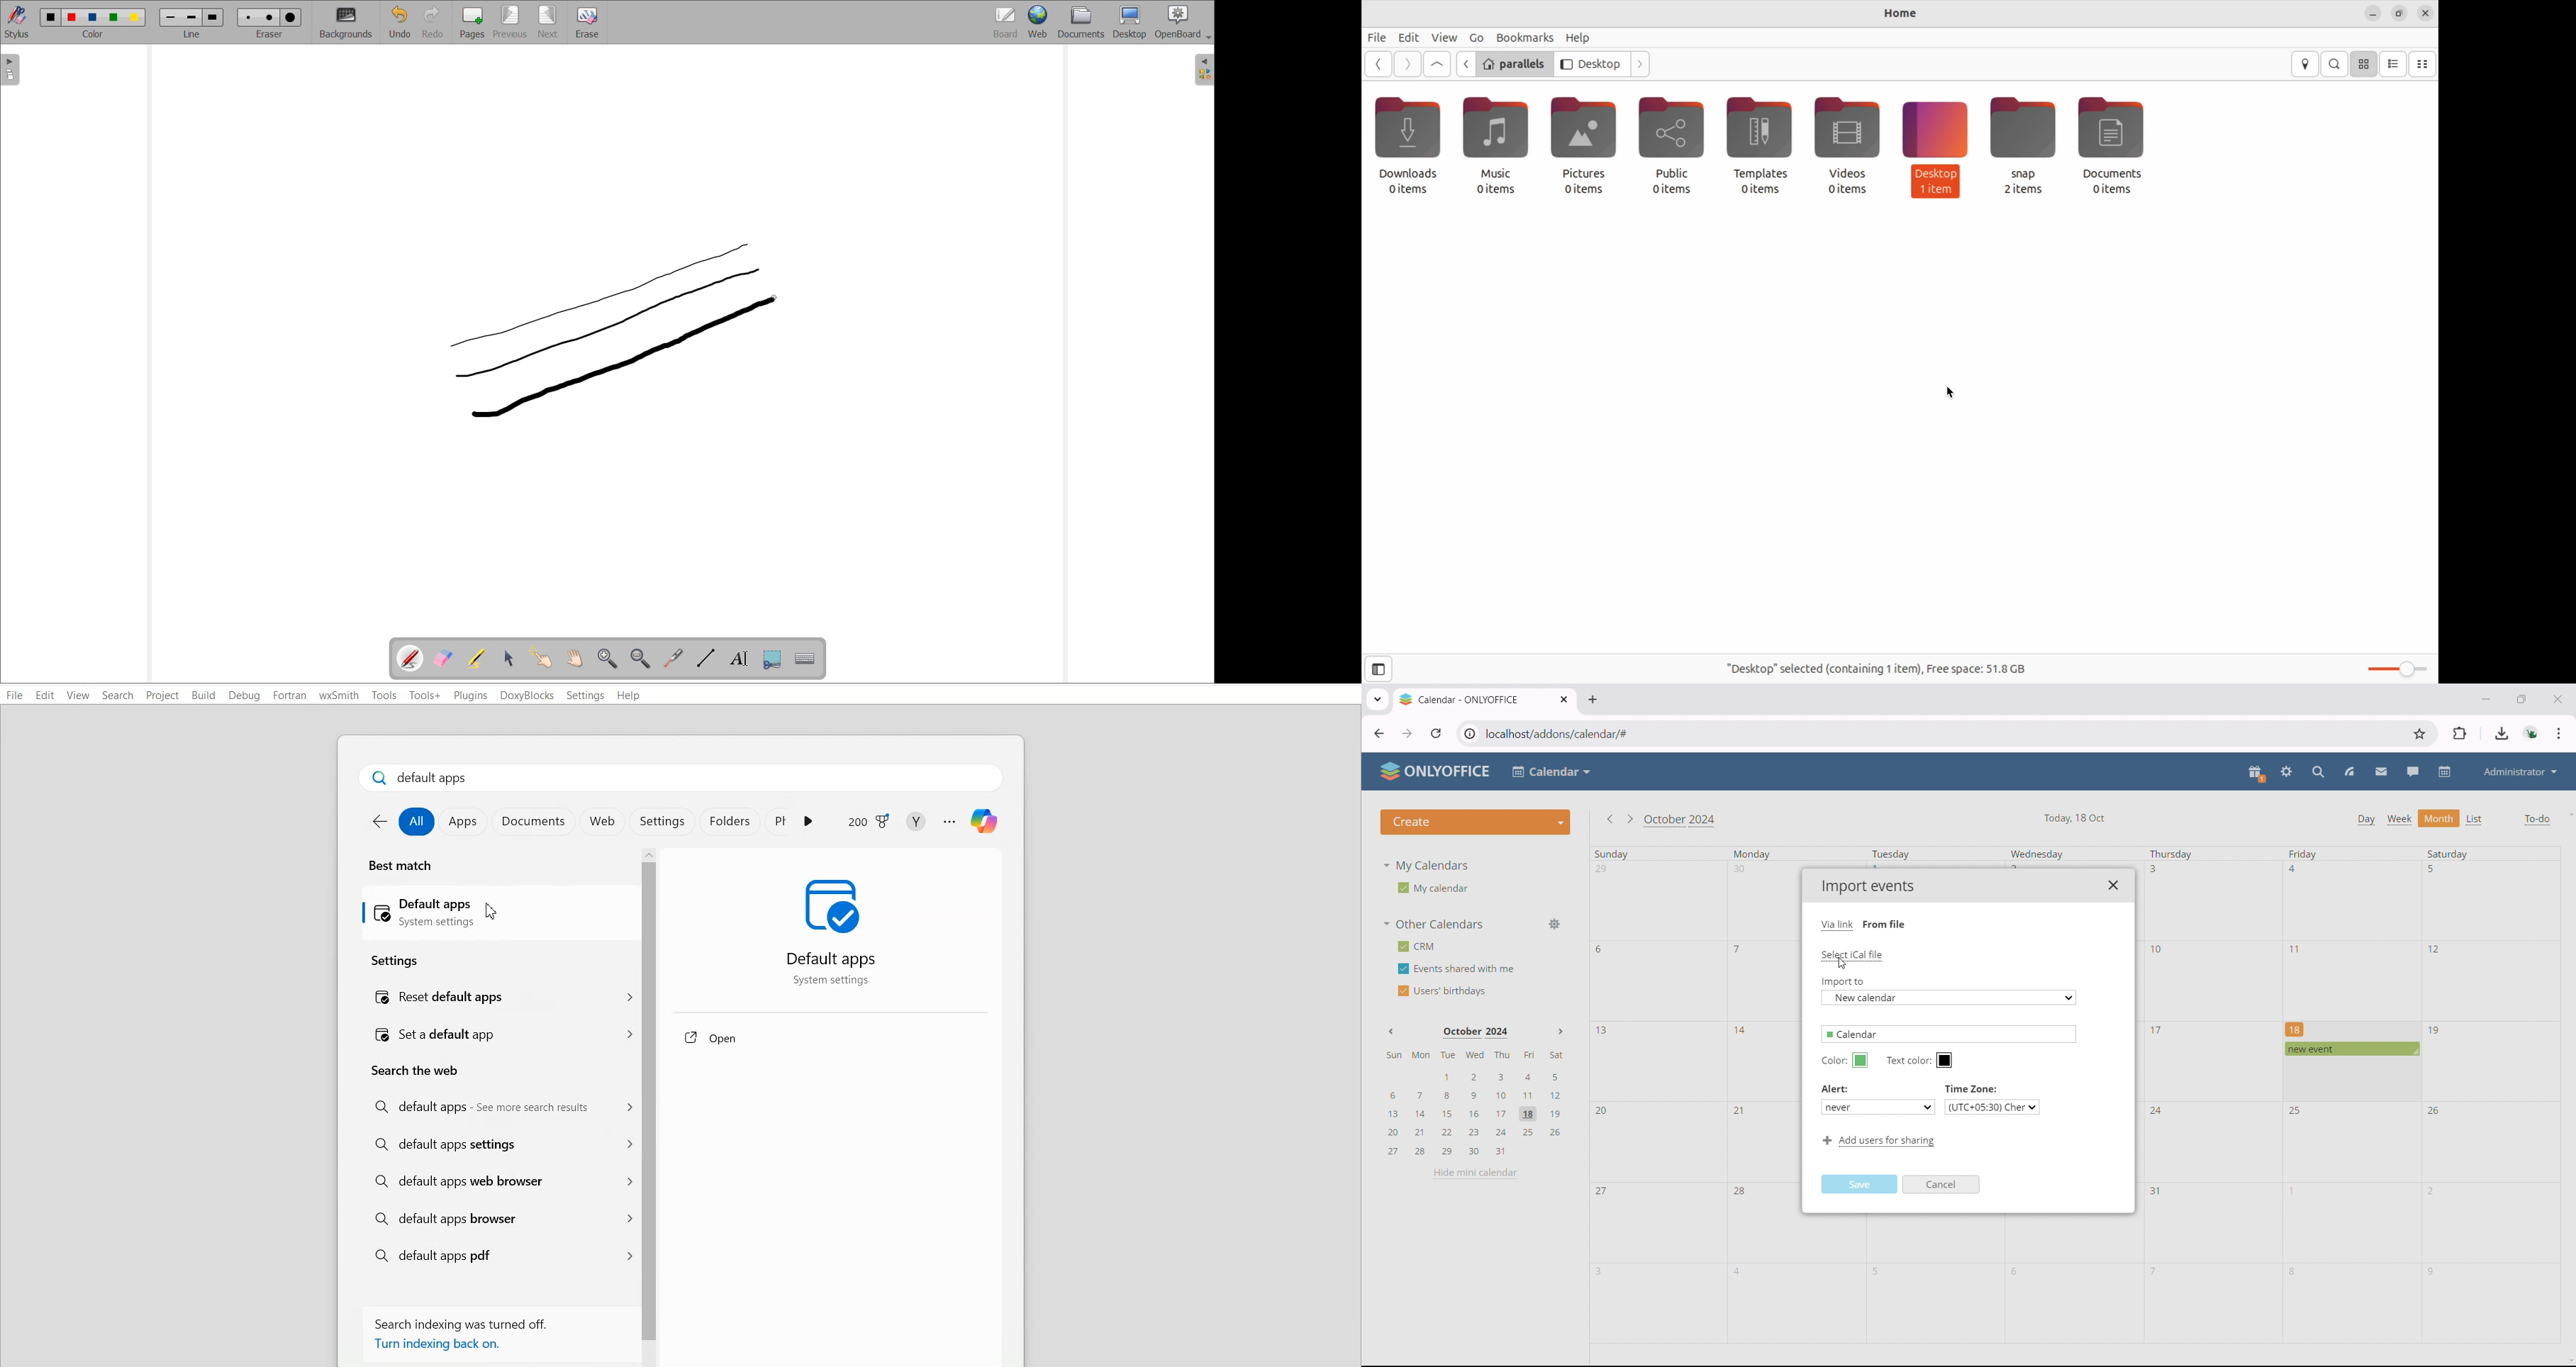 This screenshot has width=2576, height=1372. What do you see at coordinates (1604, 1111) in the screenshot?
I see `20` at bounding box center [1604, 1111].